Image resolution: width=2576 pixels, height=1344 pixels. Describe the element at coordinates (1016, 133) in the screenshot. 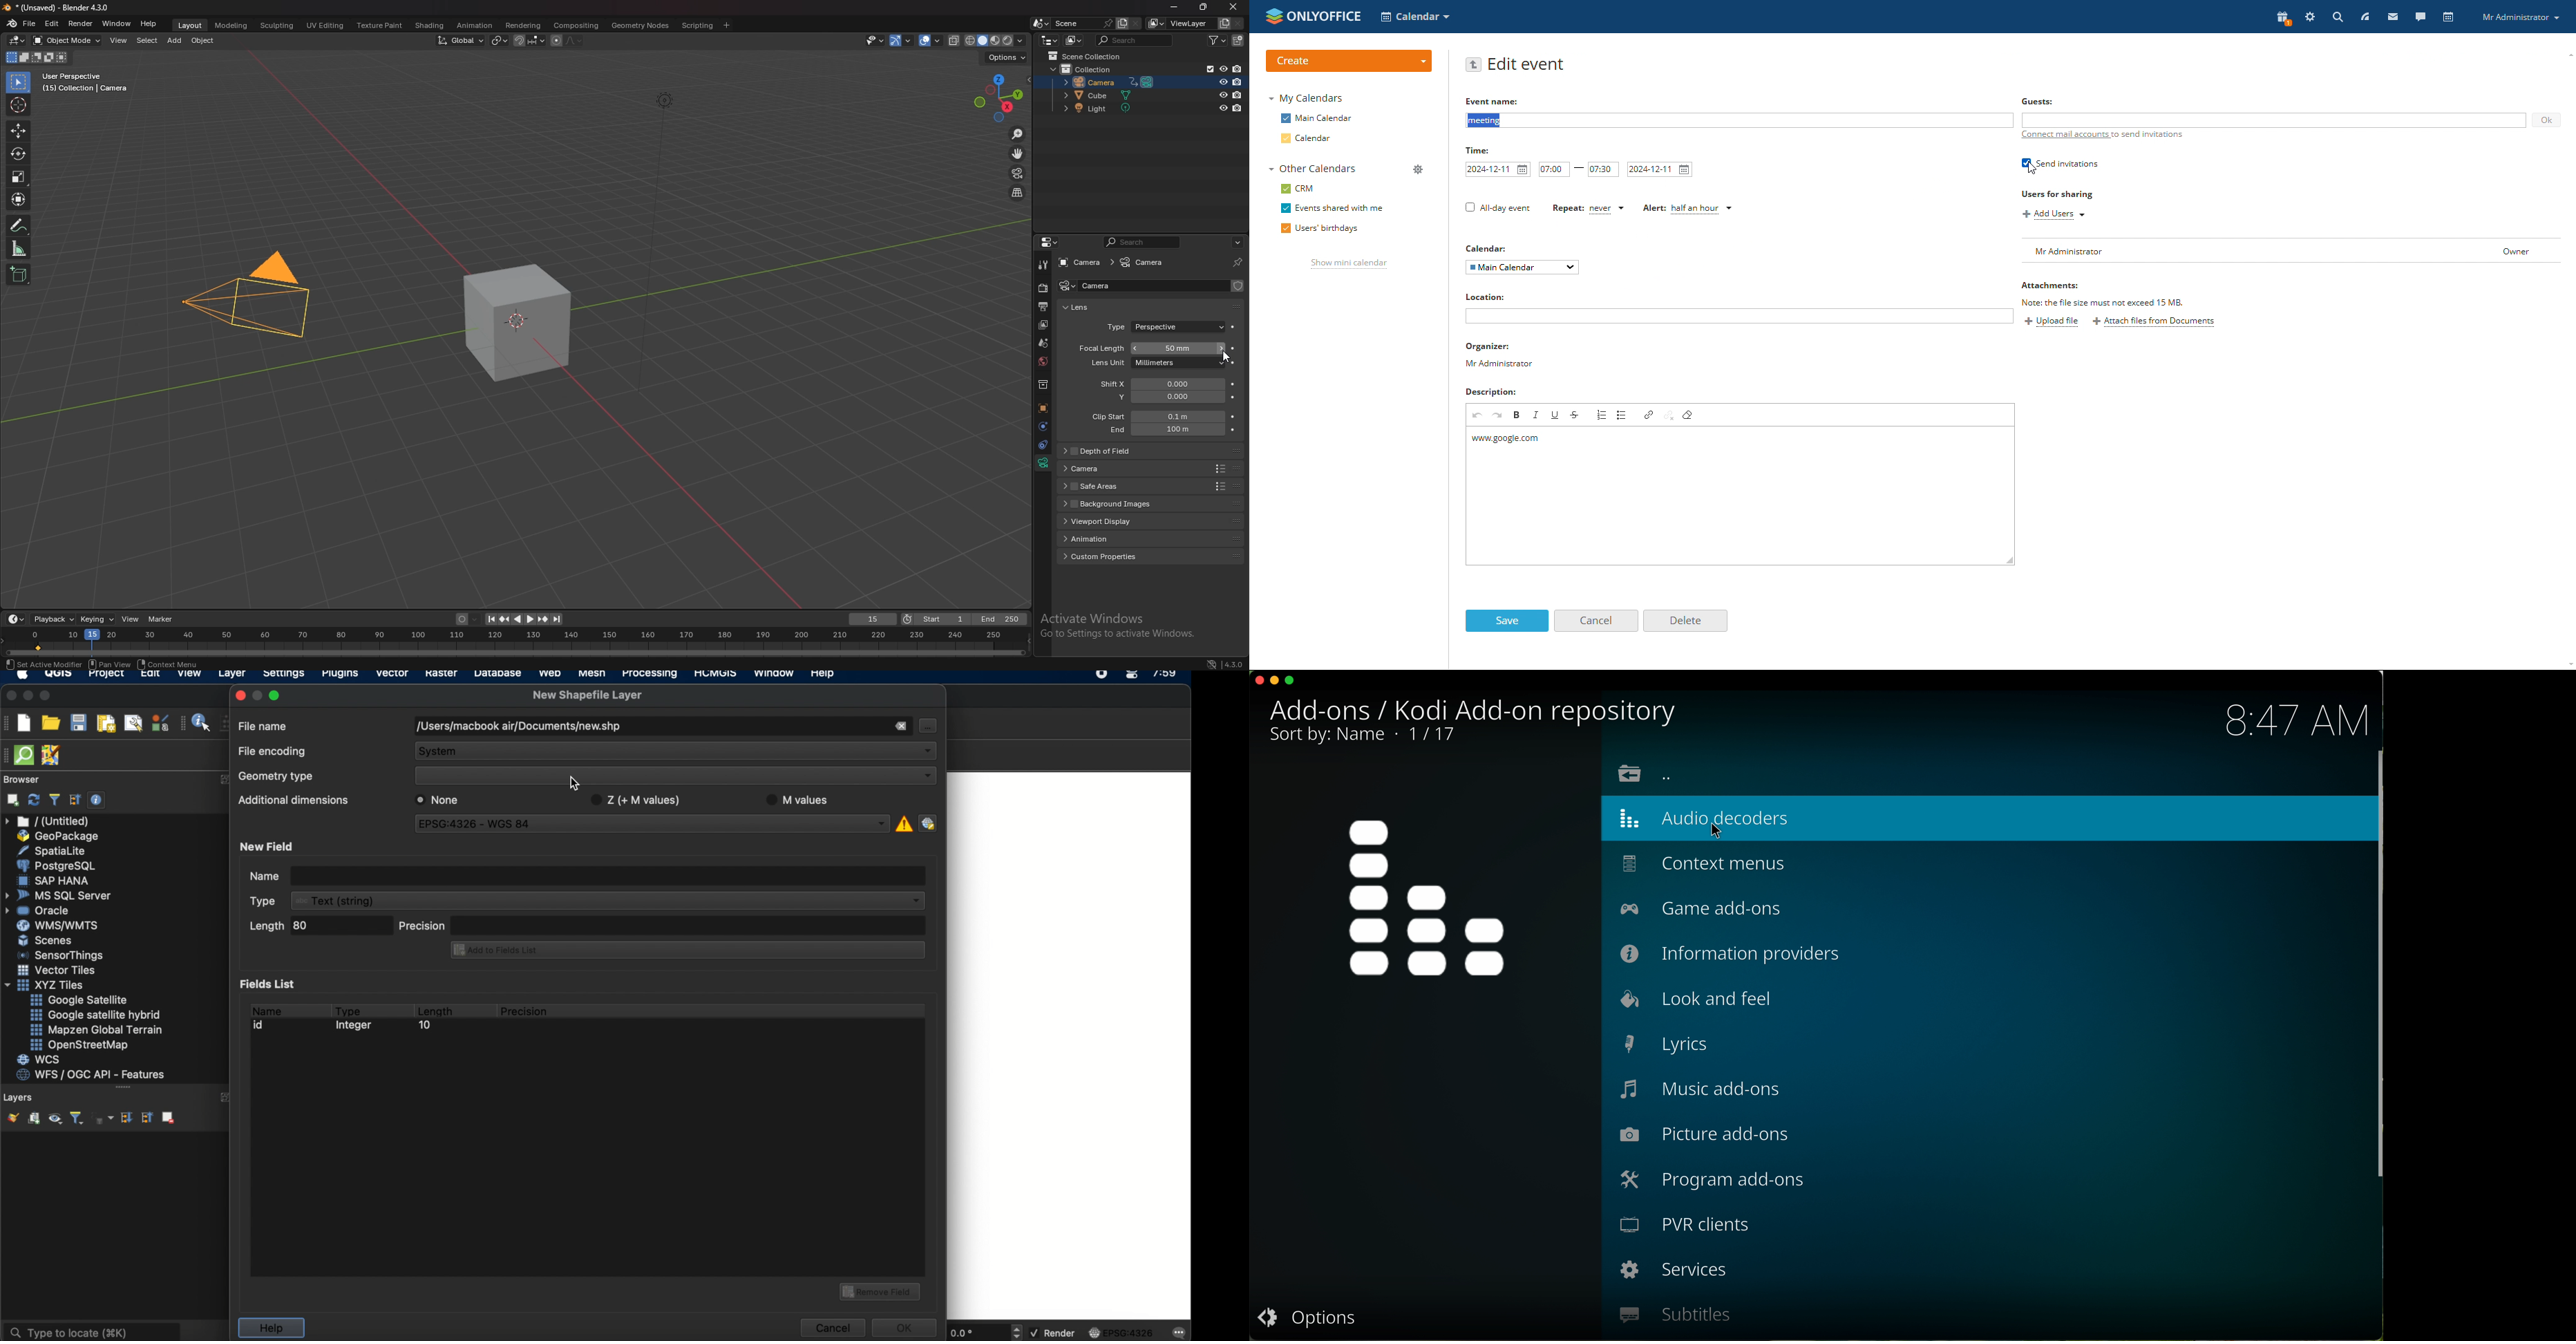

I see `zoom` at that location.